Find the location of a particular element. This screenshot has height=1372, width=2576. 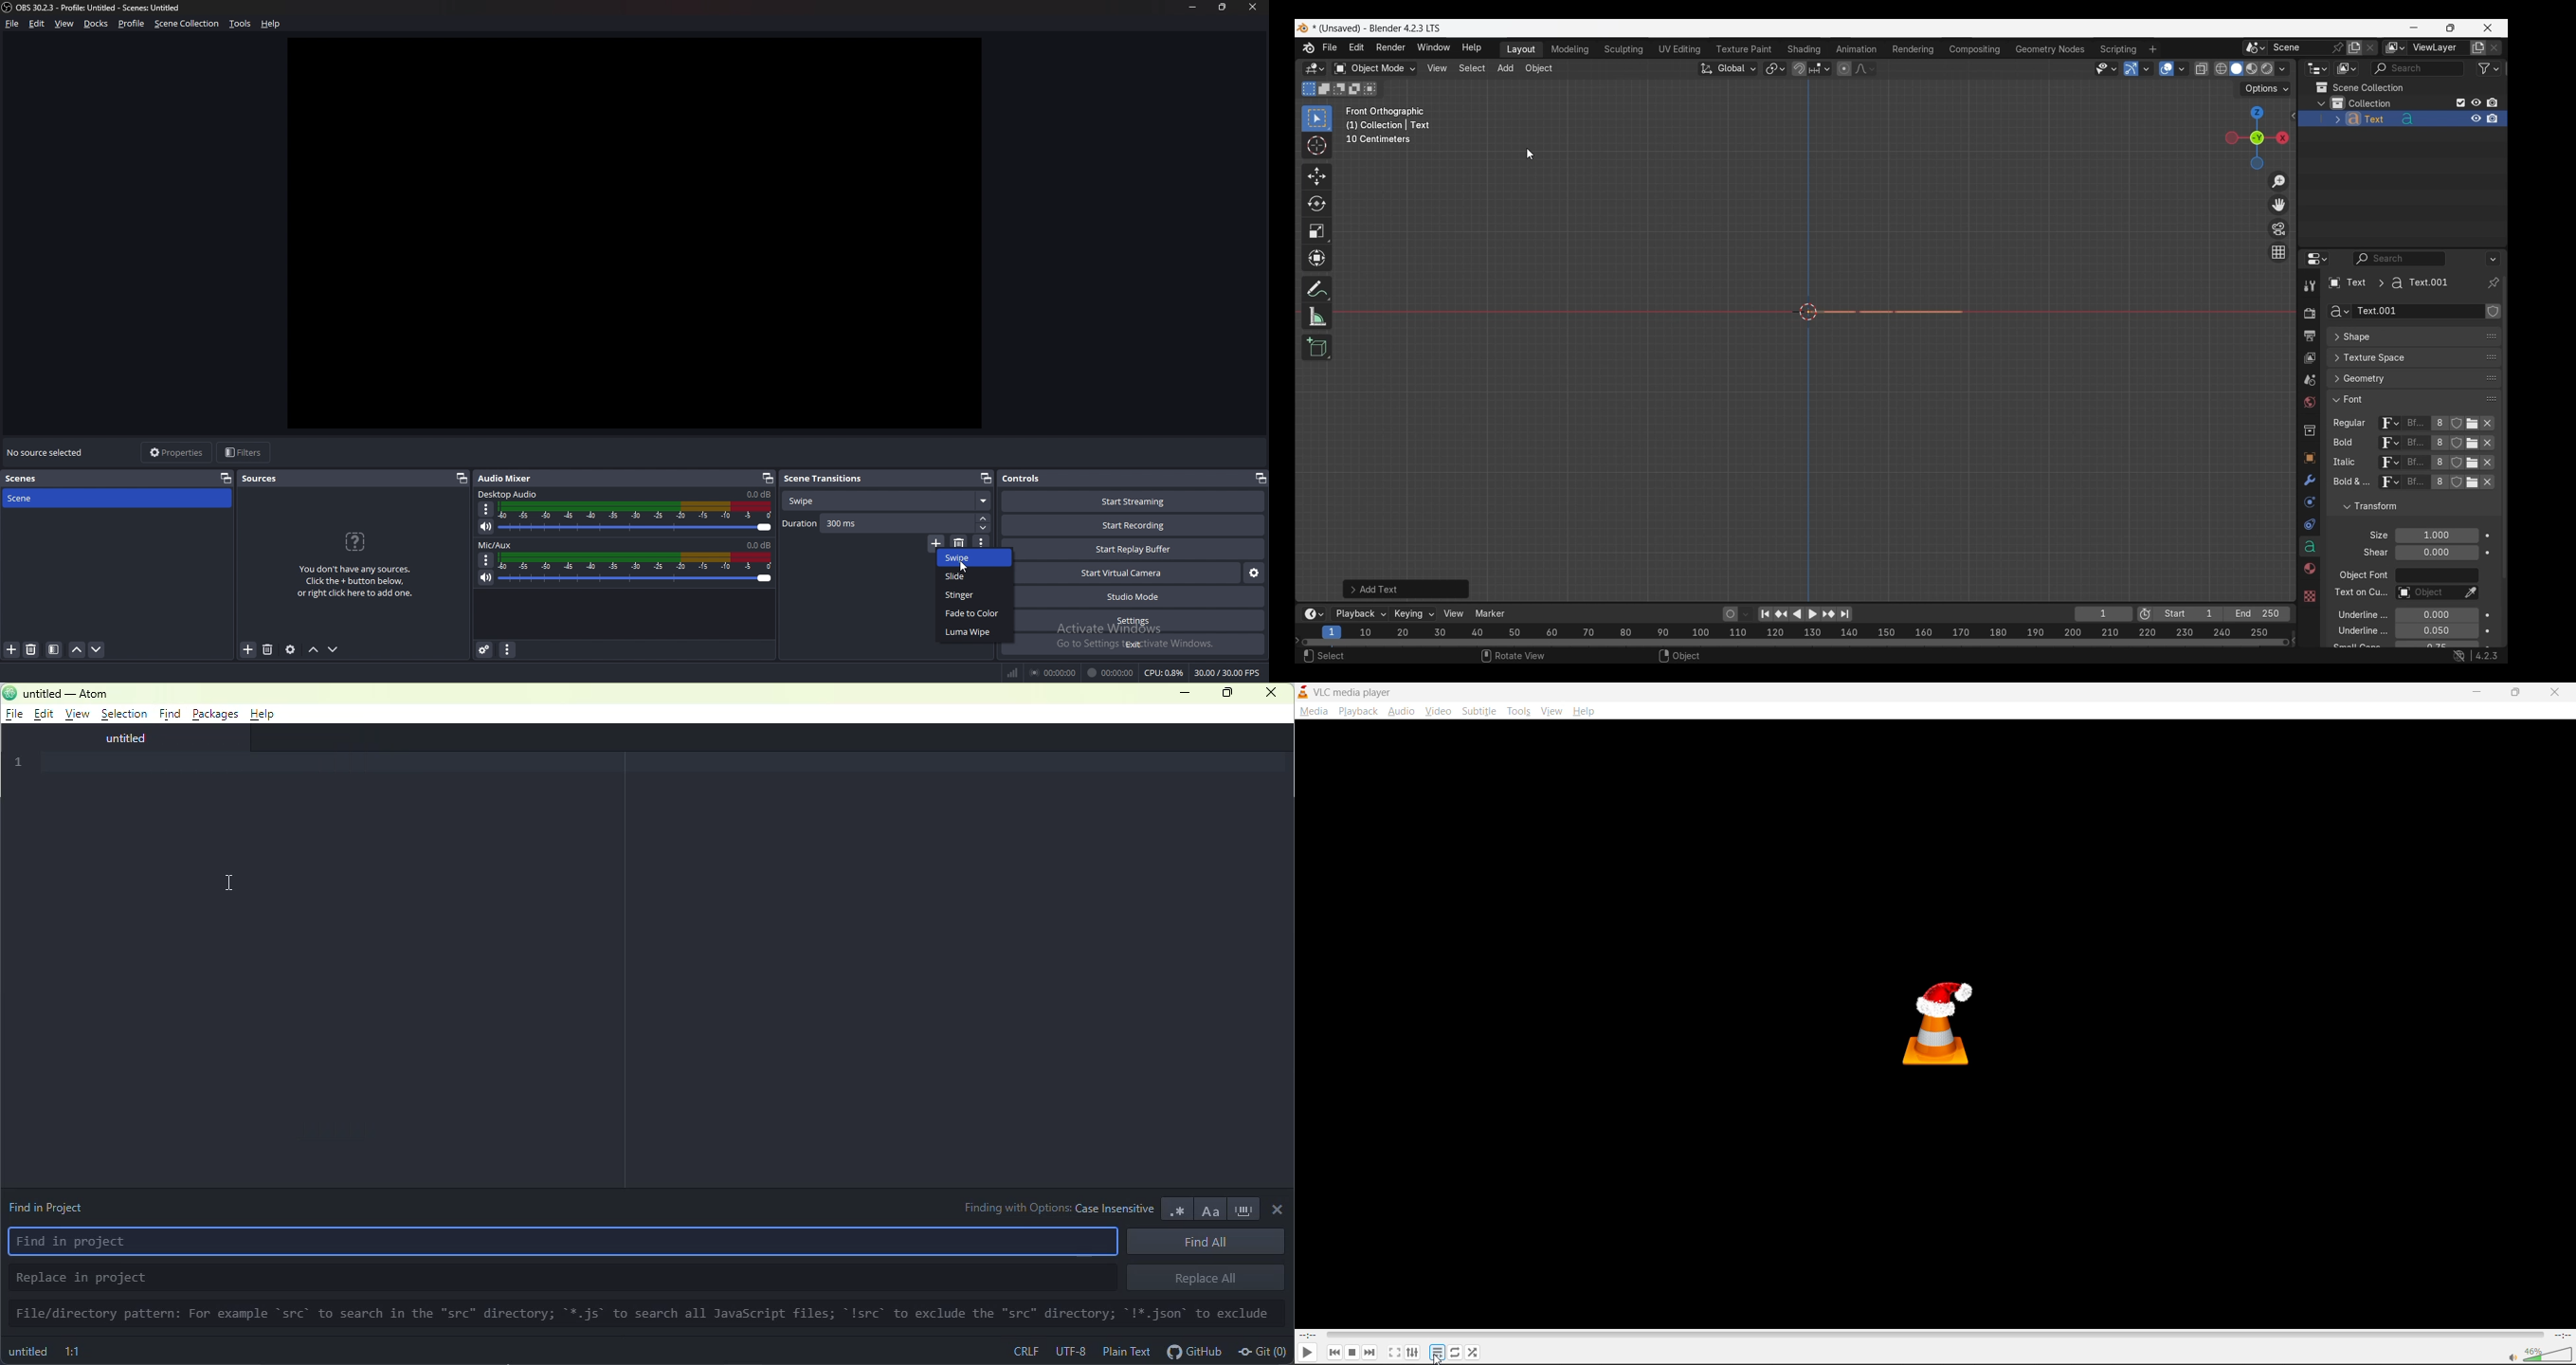

scene transitions is located at coordinates (825, 479).